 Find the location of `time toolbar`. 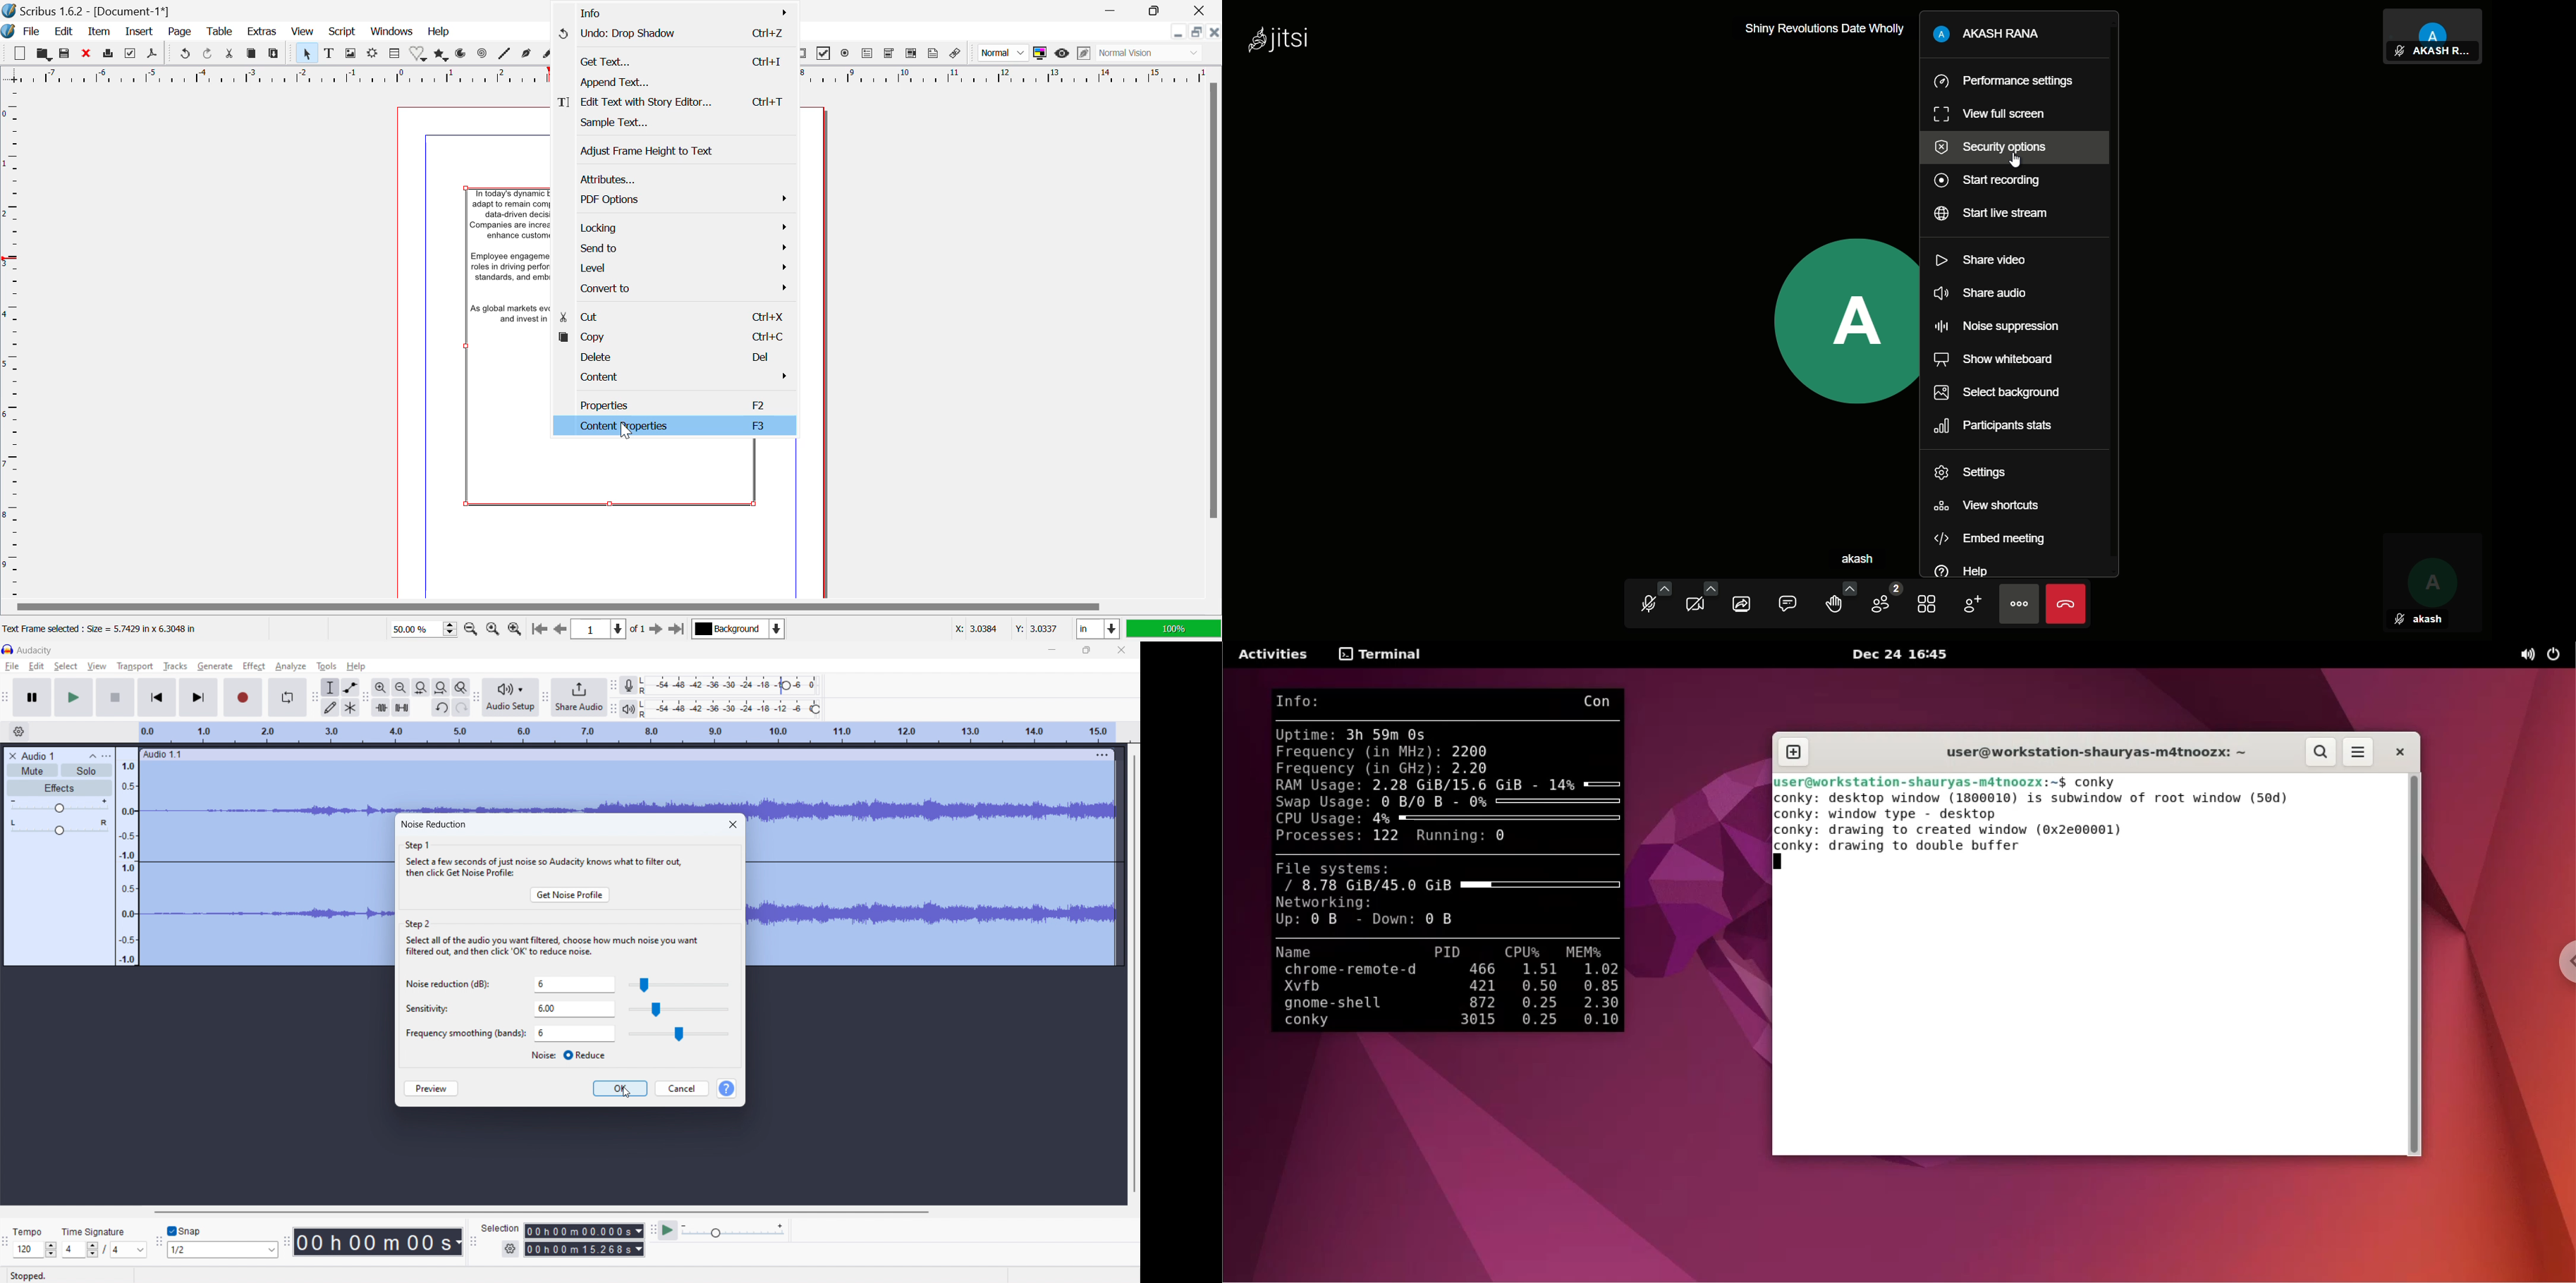

time toolbar is located at coordinates (287, 1240).